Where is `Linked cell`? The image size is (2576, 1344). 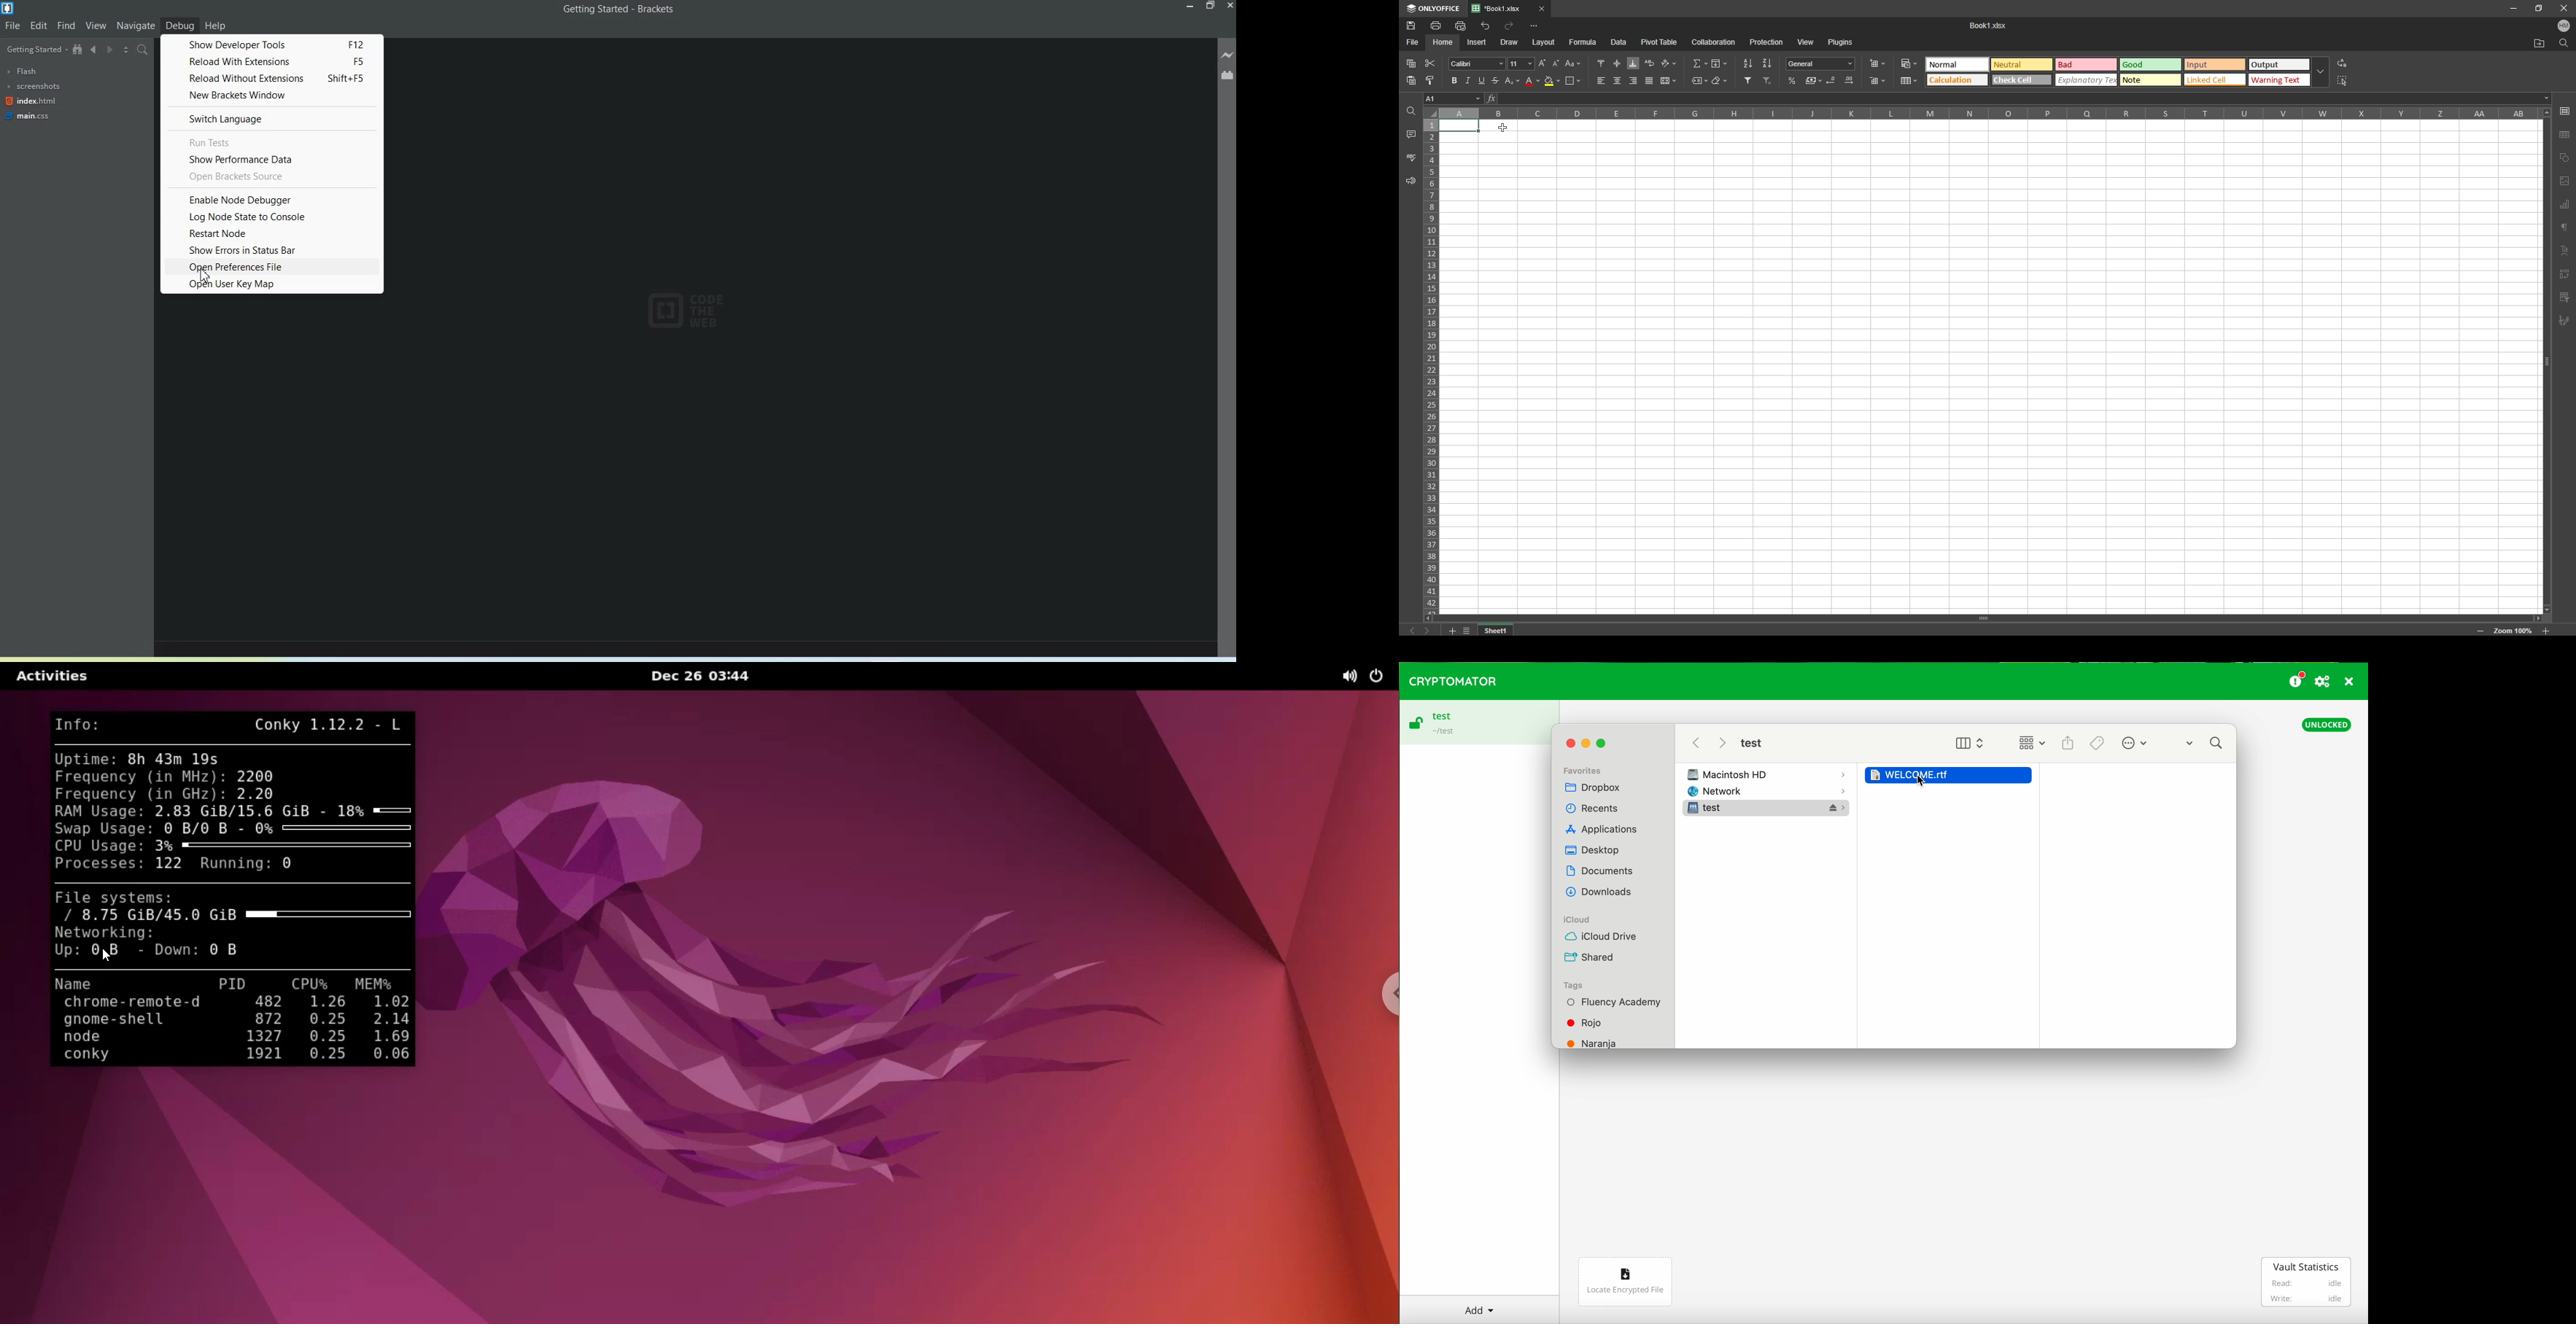 Linked cell is located at coordinates (2216, 80).